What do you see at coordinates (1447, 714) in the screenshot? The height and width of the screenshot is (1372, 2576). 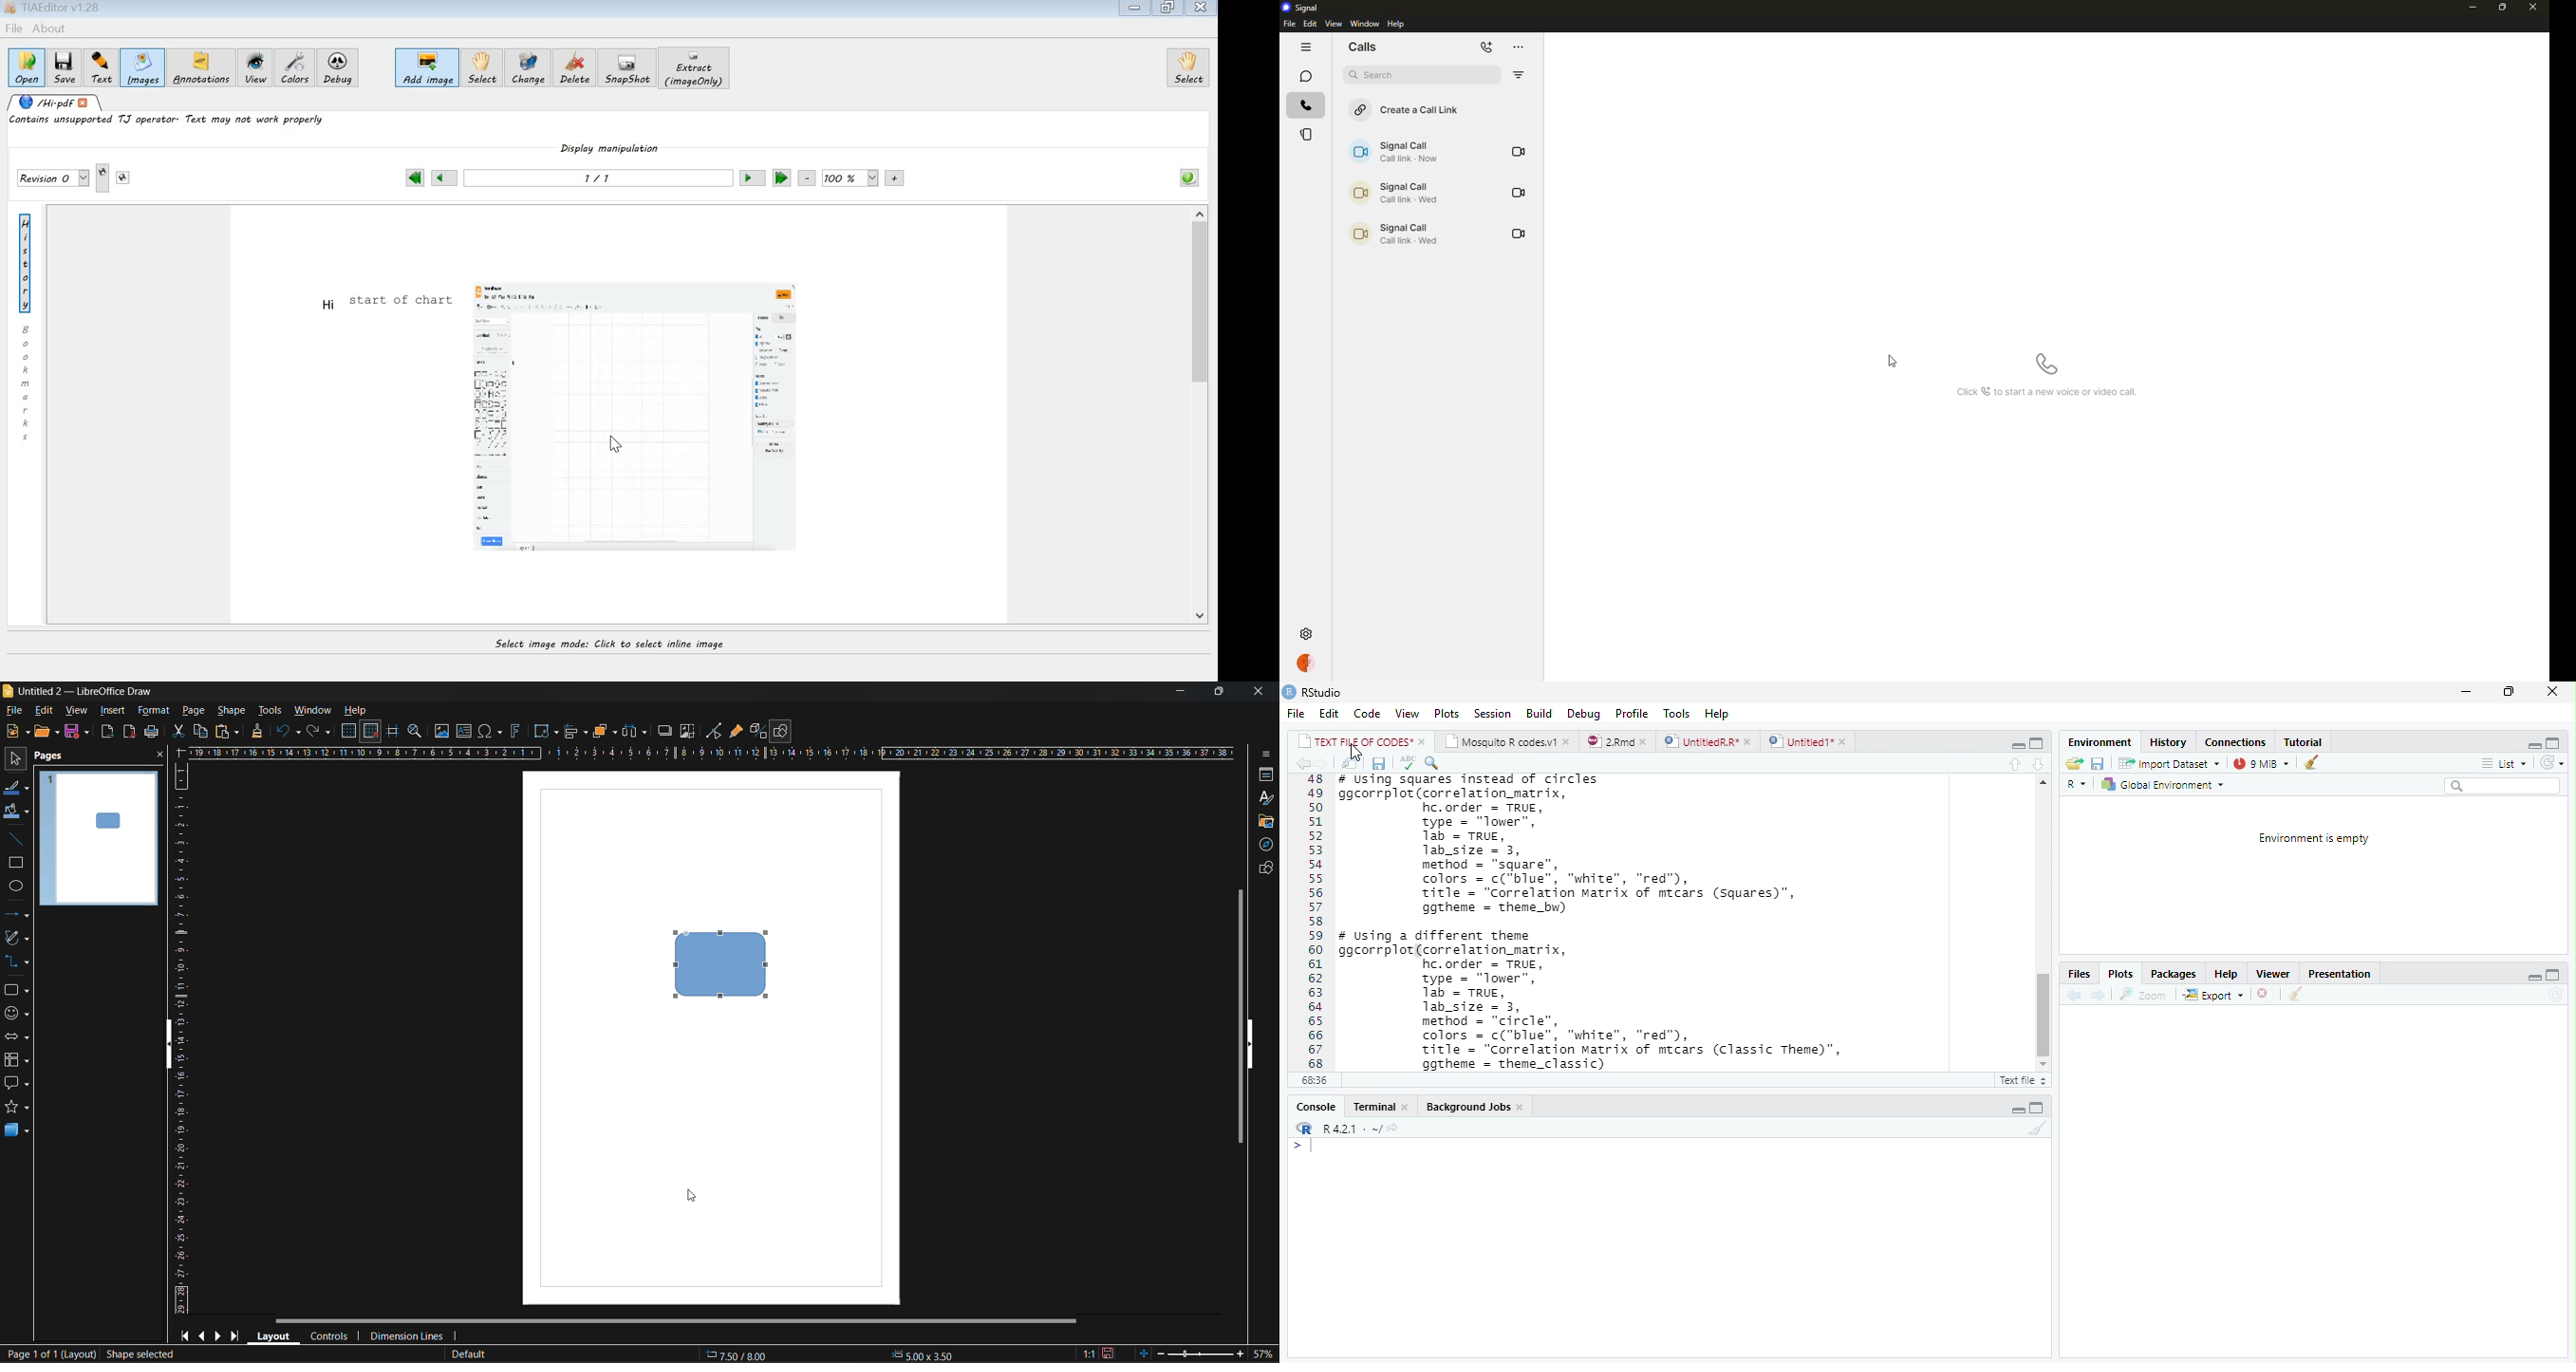 I see `Plots` at bounding box center [1447, 714].